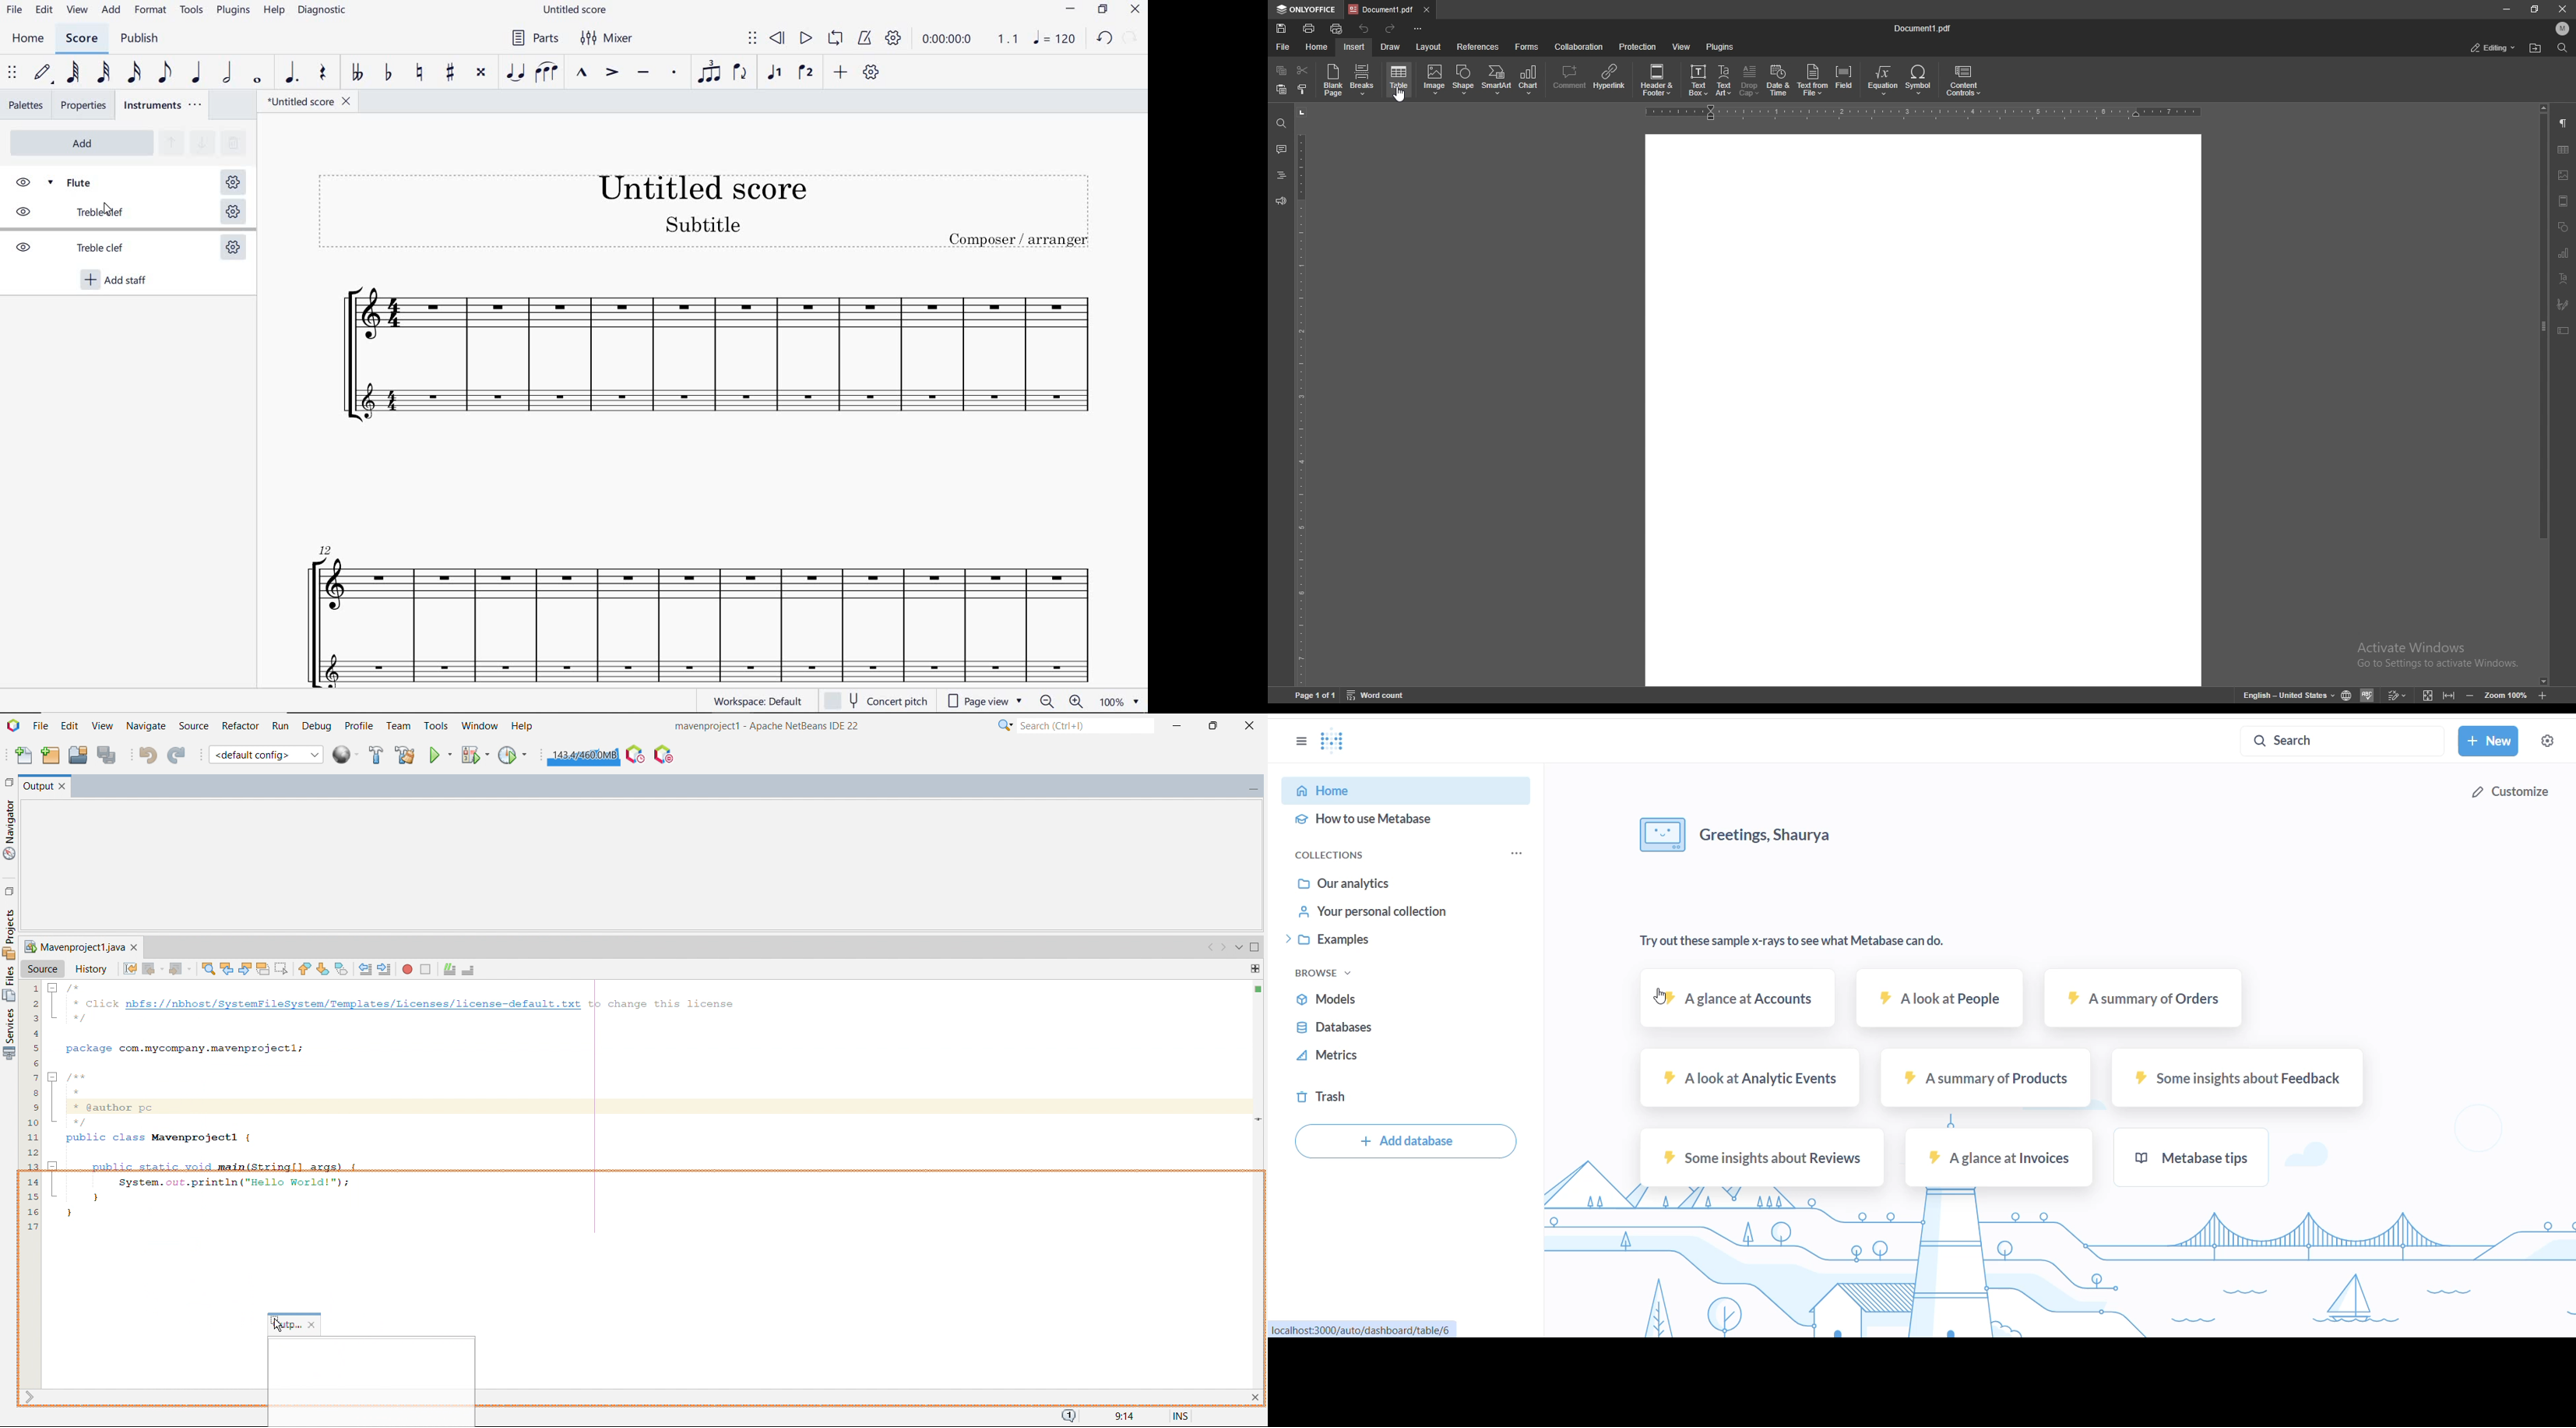 The image size is (2576, 1428). What do you see at coordinates (841, 72) in the screenshot?
I see `ADD` at bounding box center [841, 72].